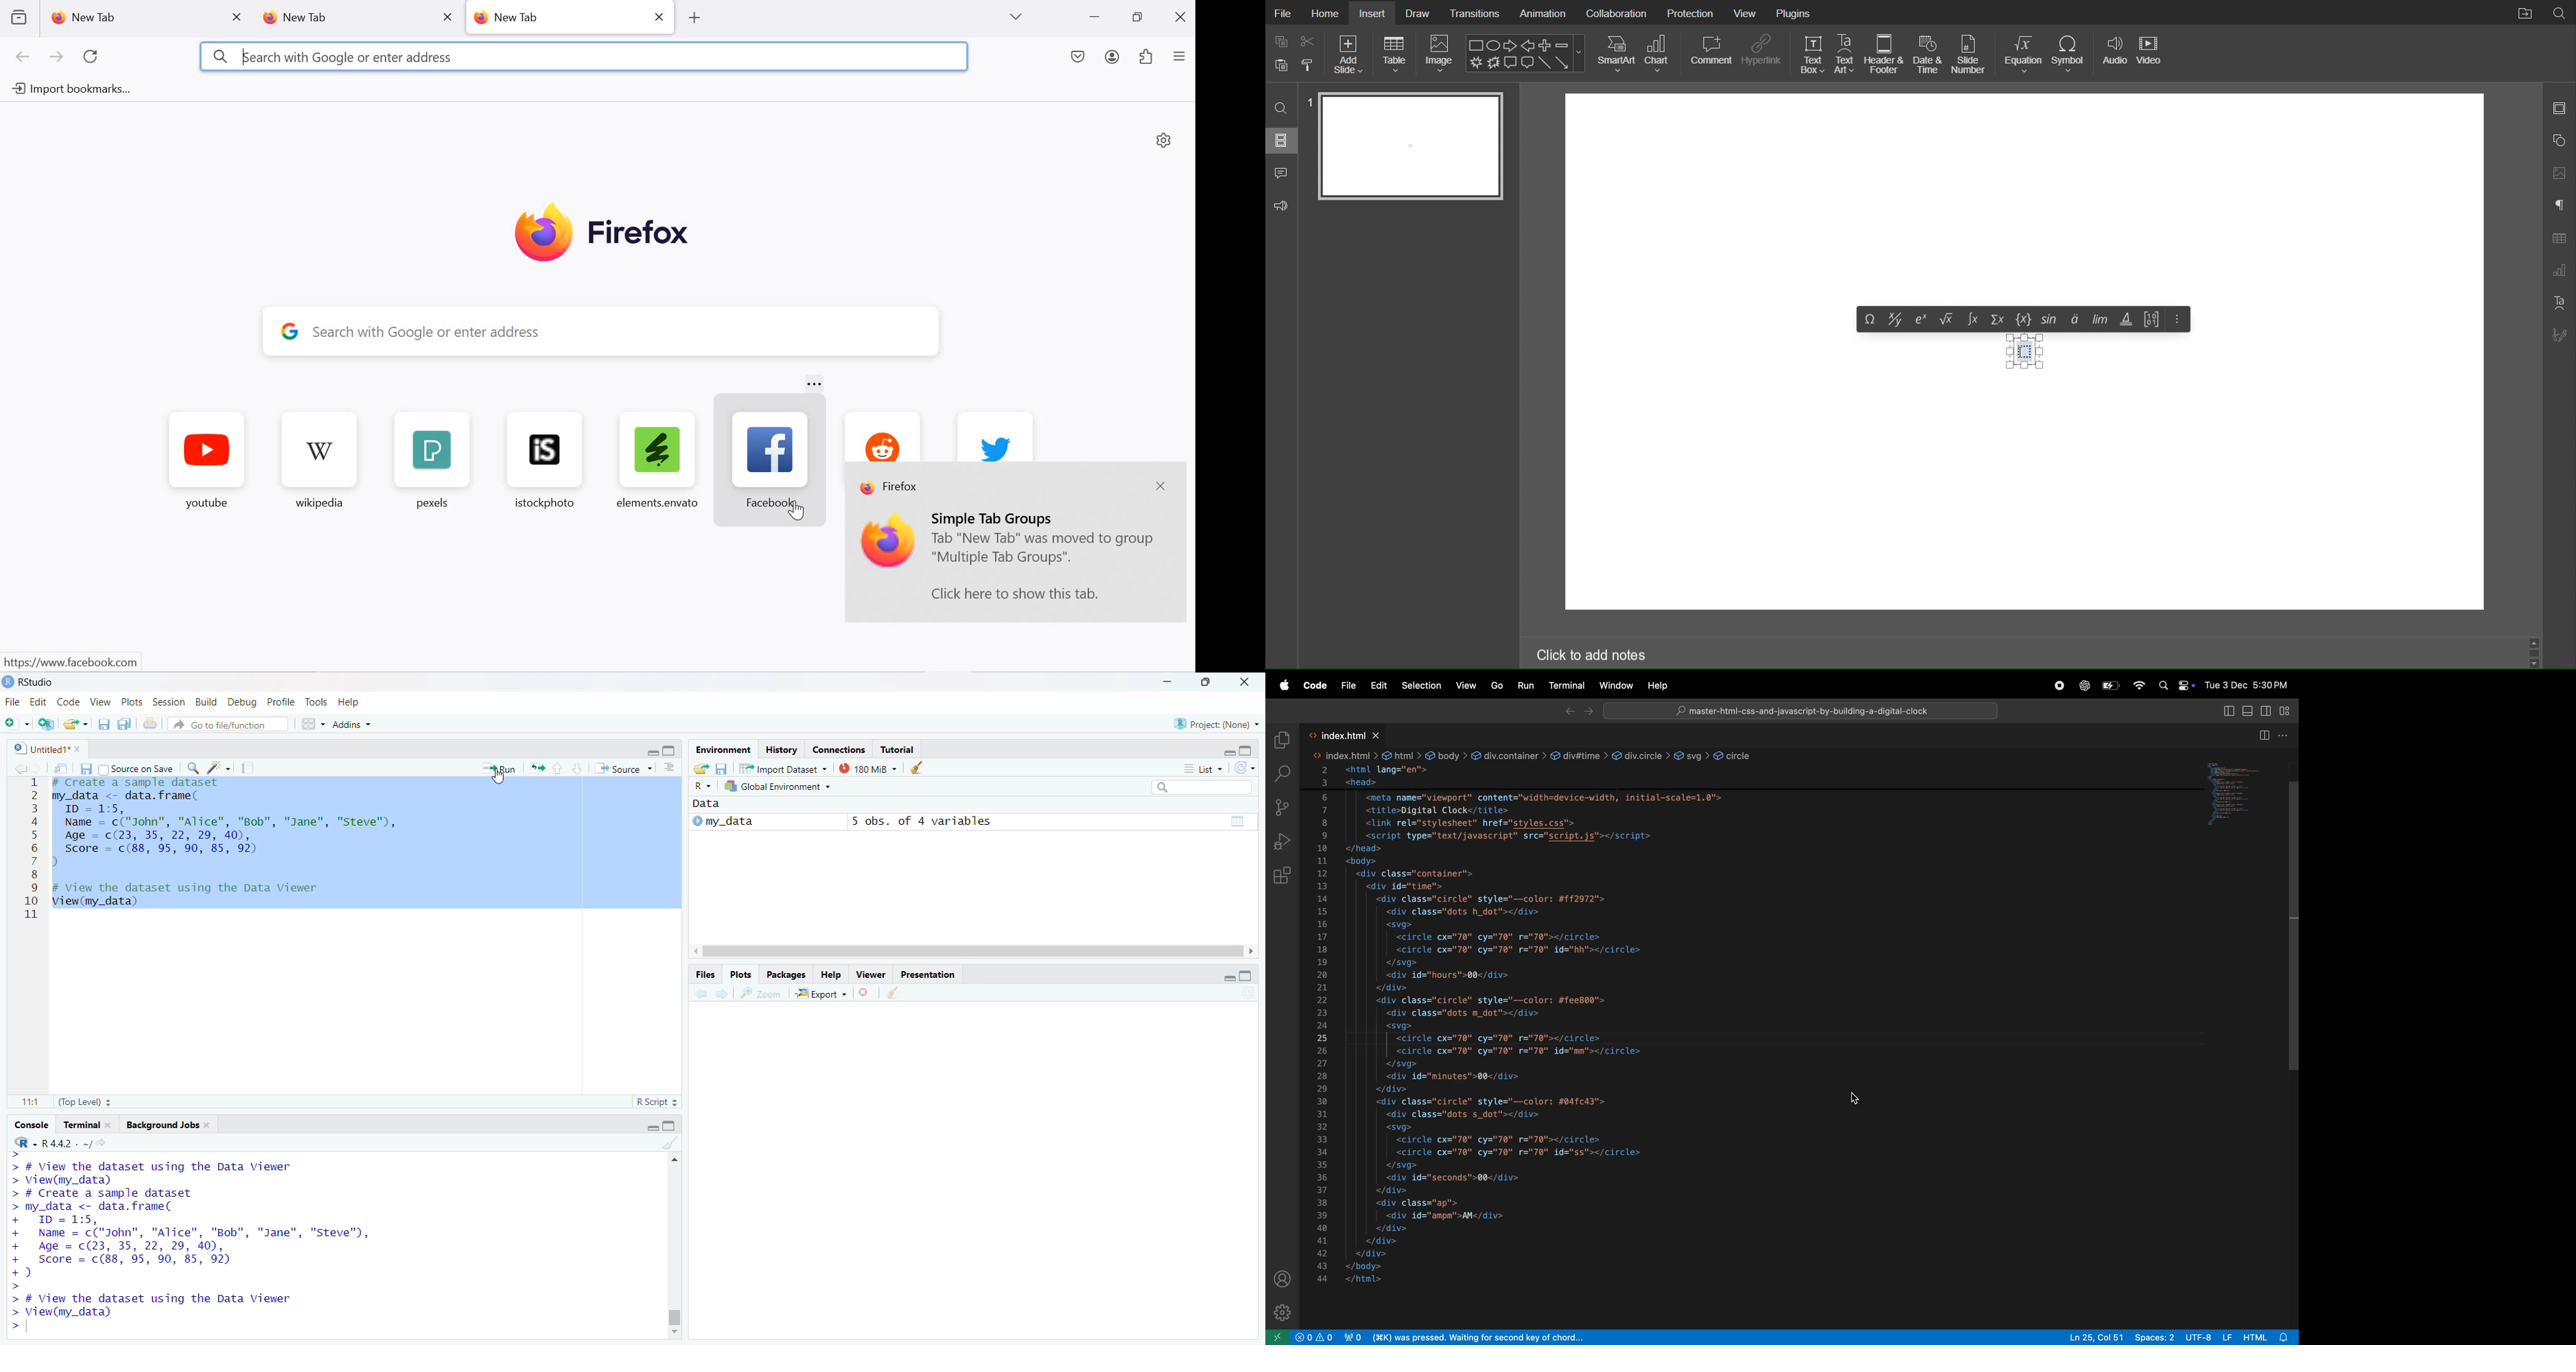 The width and height of the screenshot is (2576, 1372). I want to click on minimize, so click(1230, 978).